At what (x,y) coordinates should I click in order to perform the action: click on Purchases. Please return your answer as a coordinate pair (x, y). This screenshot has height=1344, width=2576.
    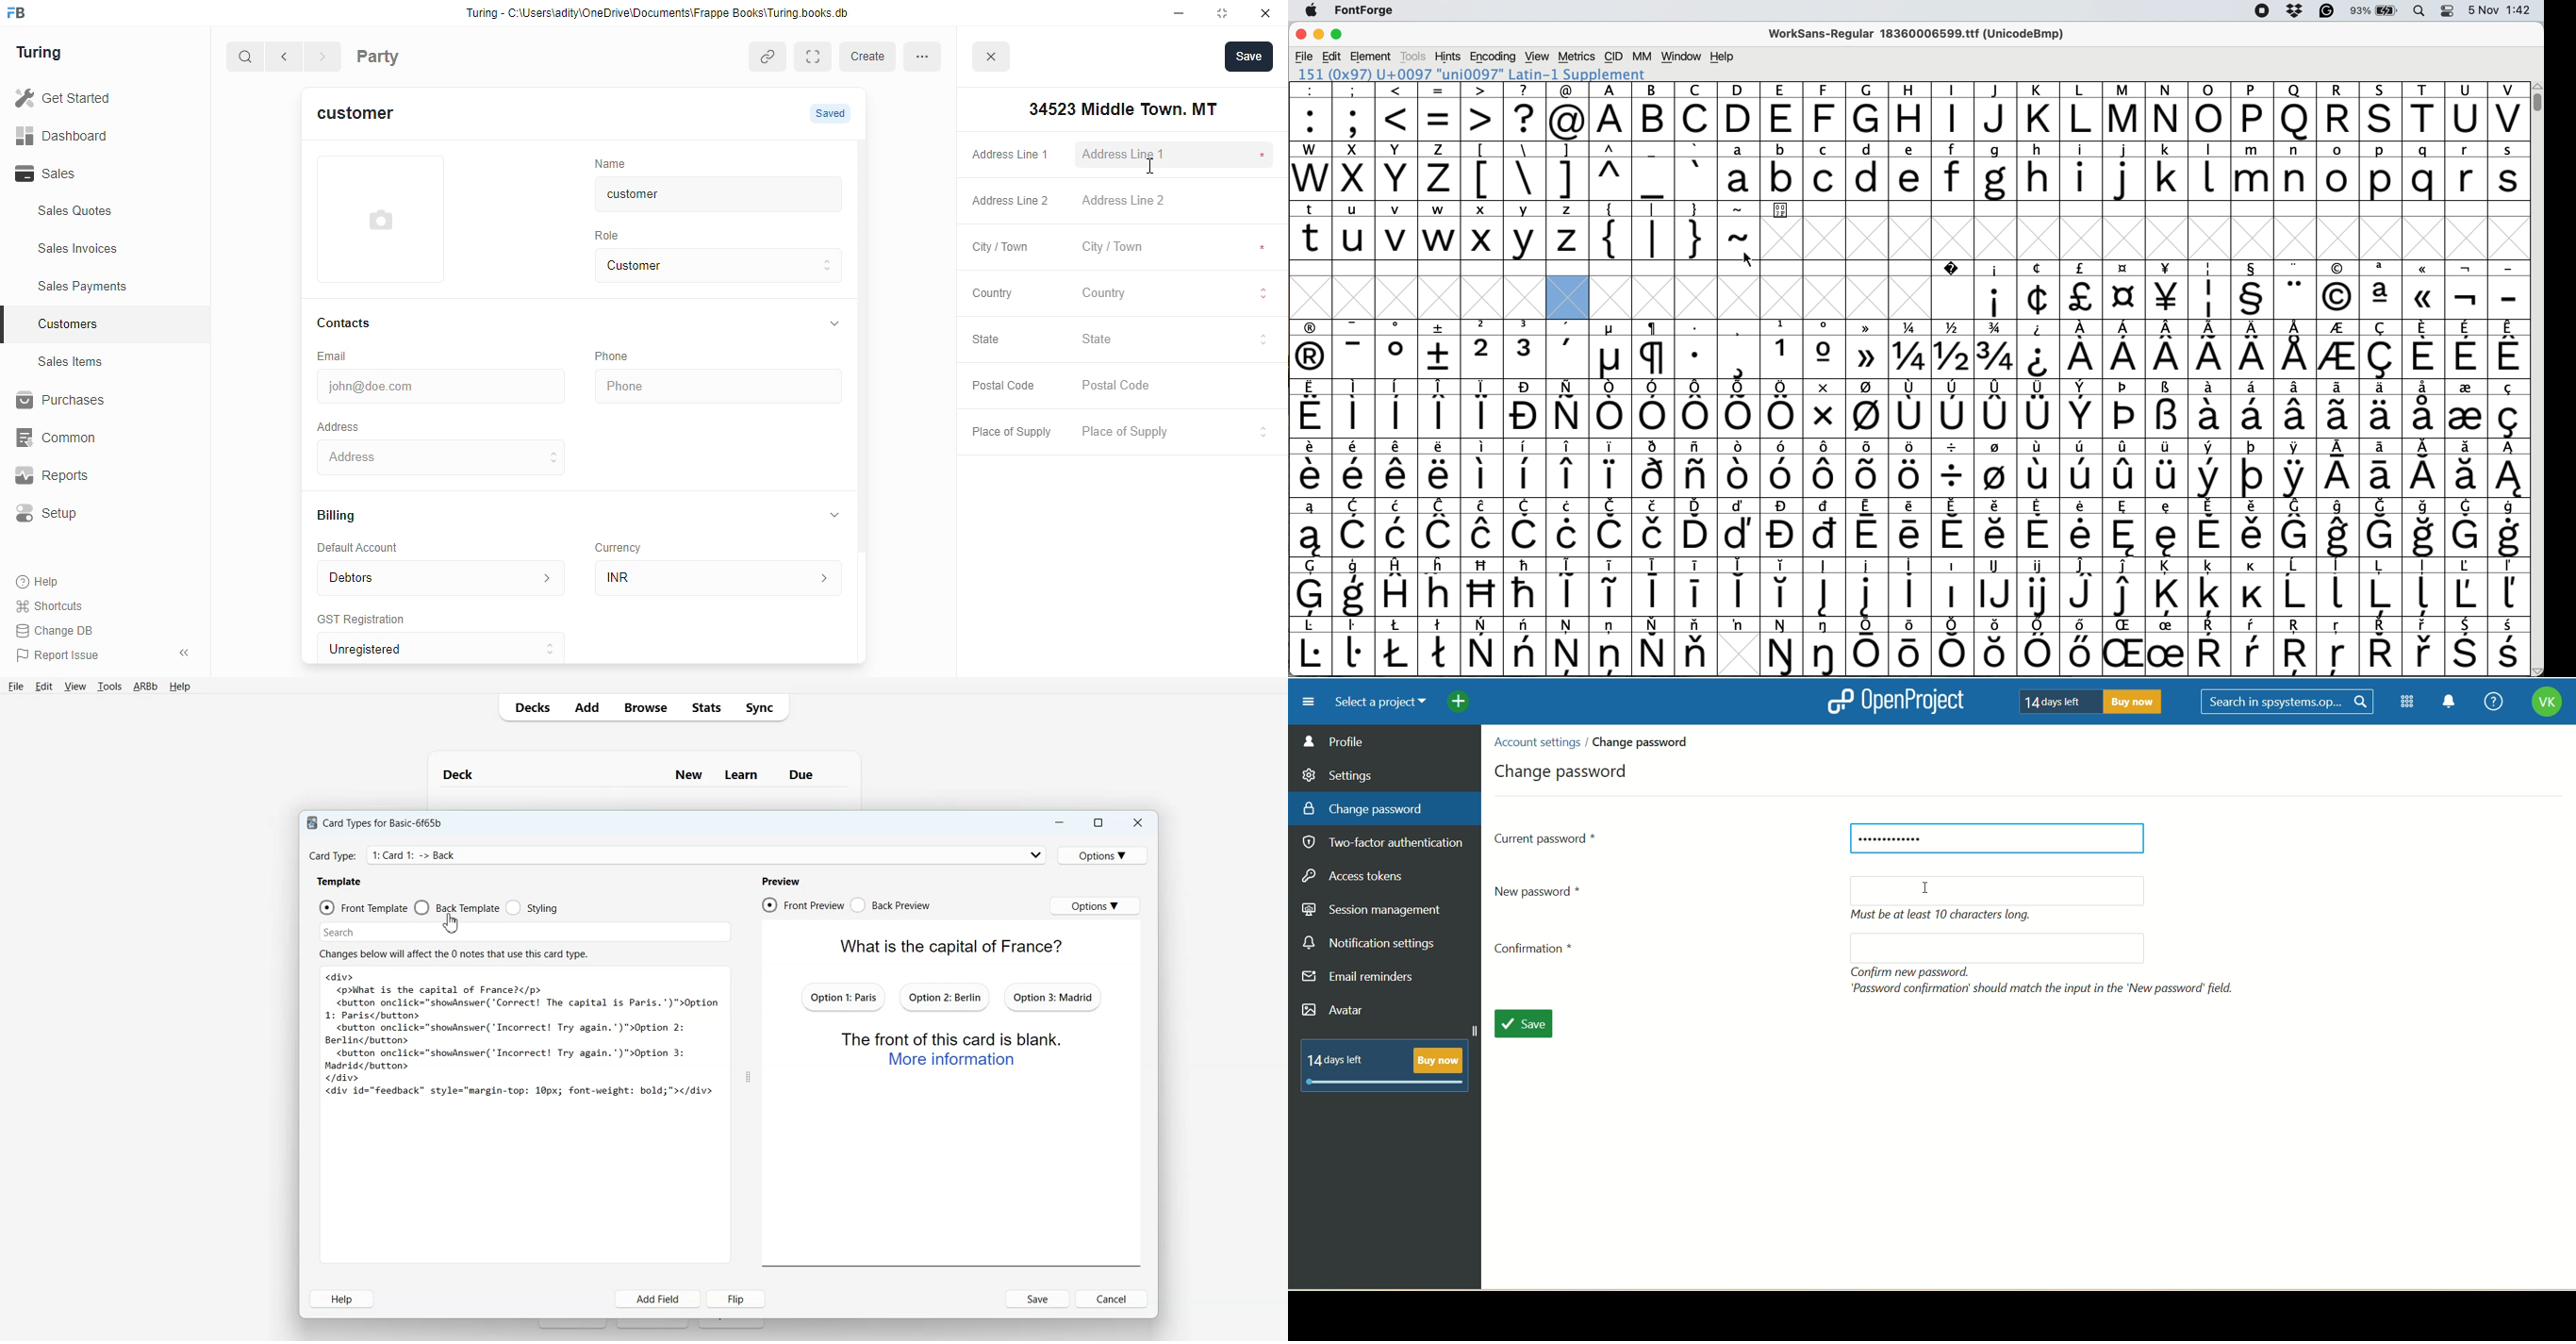
    Looking at the image, I should click on (94, 403).